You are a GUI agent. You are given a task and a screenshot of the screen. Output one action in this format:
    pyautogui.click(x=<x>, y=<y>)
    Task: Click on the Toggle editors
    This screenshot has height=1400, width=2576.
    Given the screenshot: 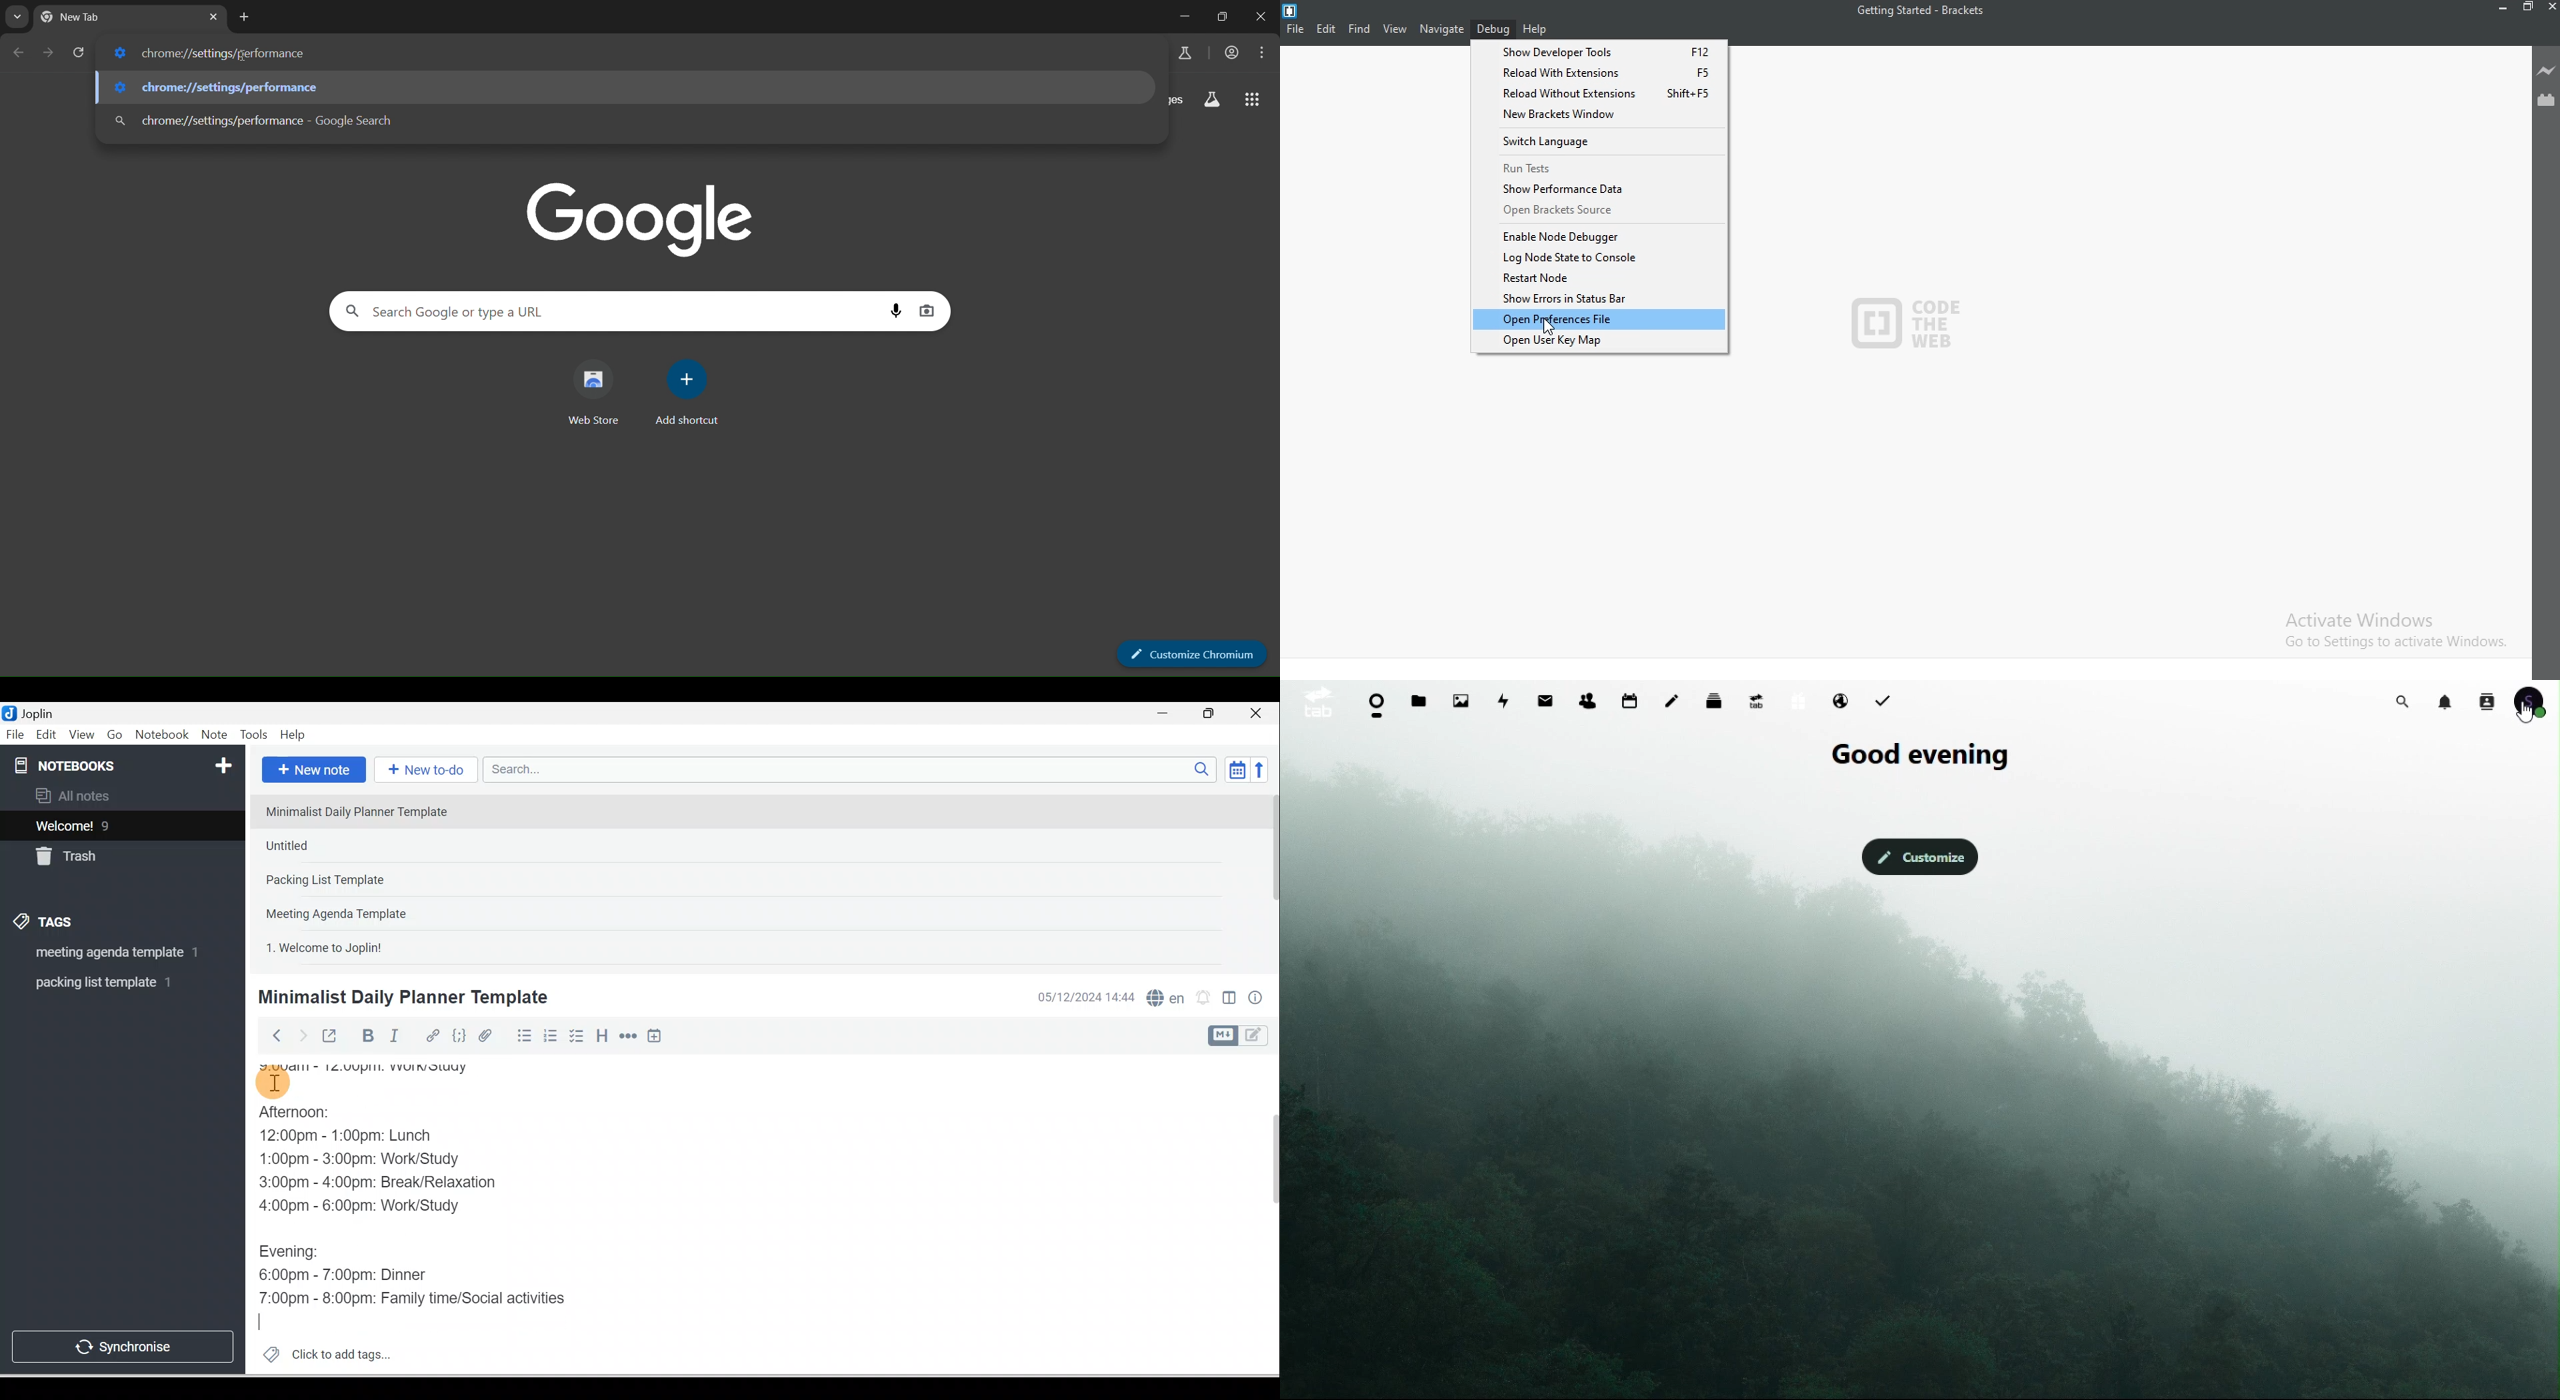 What is the action you would take?
    pyautogui.click(x=1229, y=1000)
    